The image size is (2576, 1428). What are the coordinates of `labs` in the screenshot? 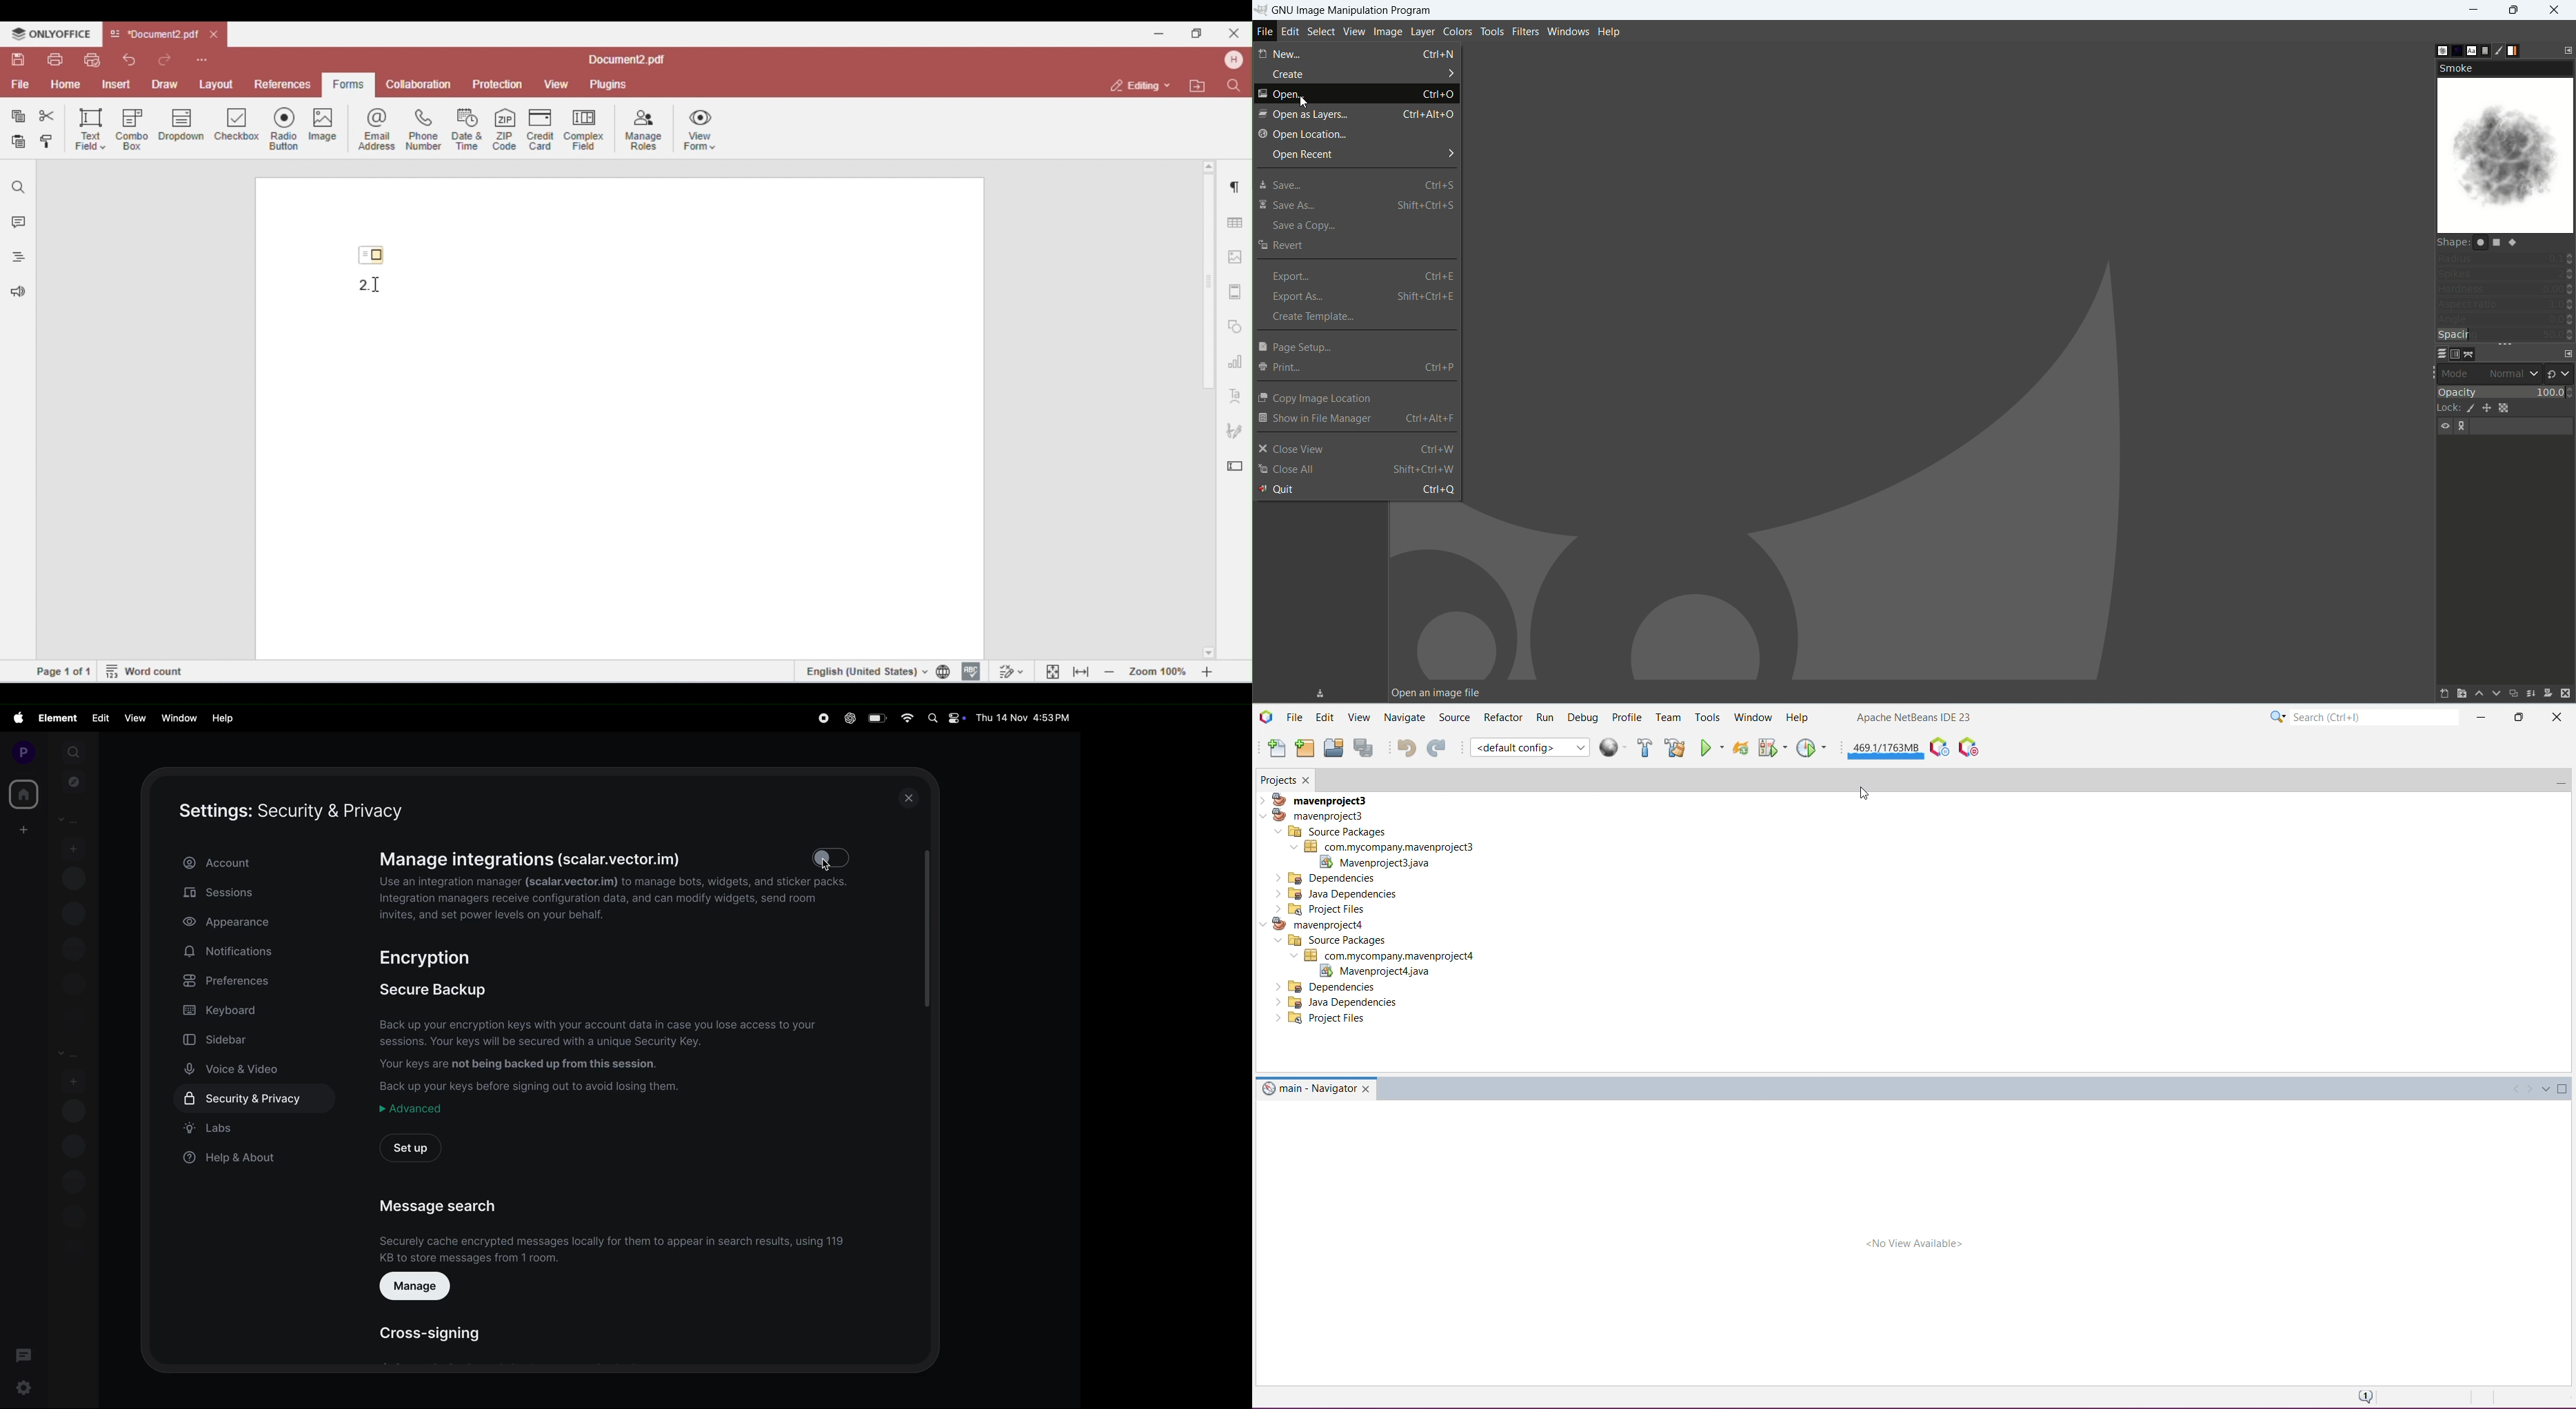 It's located at (214, 1129).